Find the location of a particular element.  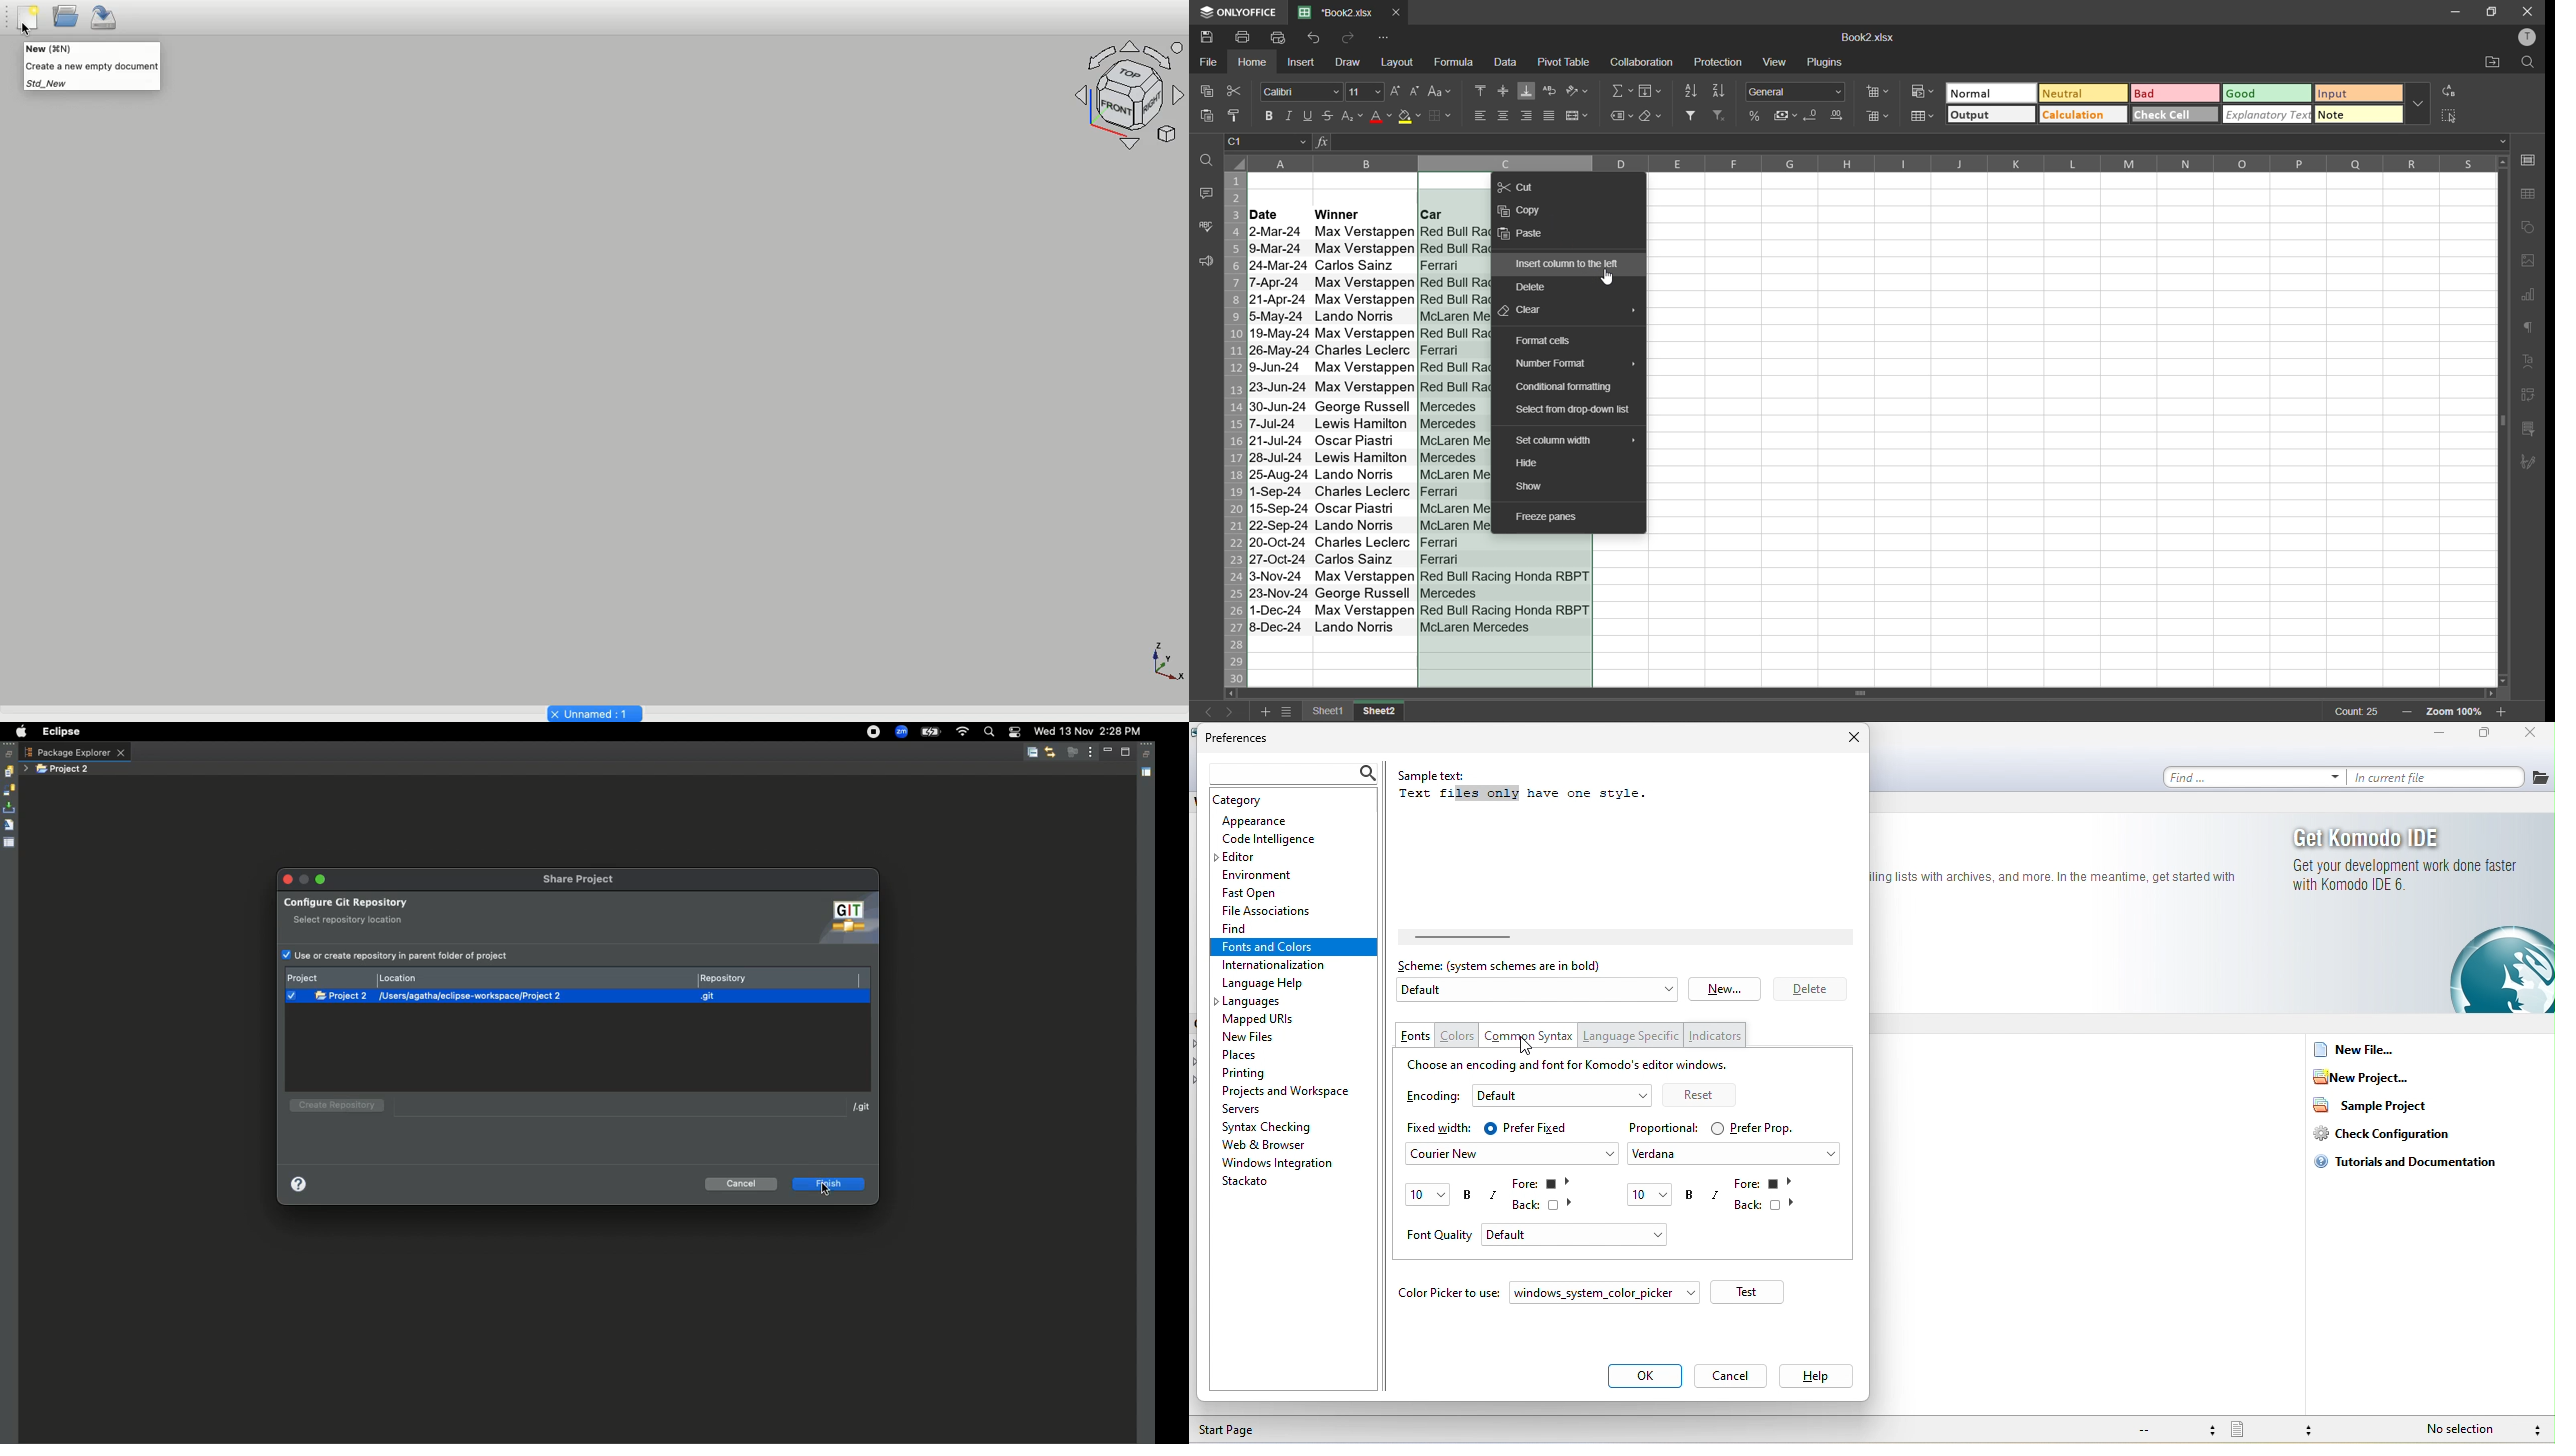

maximize is located at coordinates (2492, 12).